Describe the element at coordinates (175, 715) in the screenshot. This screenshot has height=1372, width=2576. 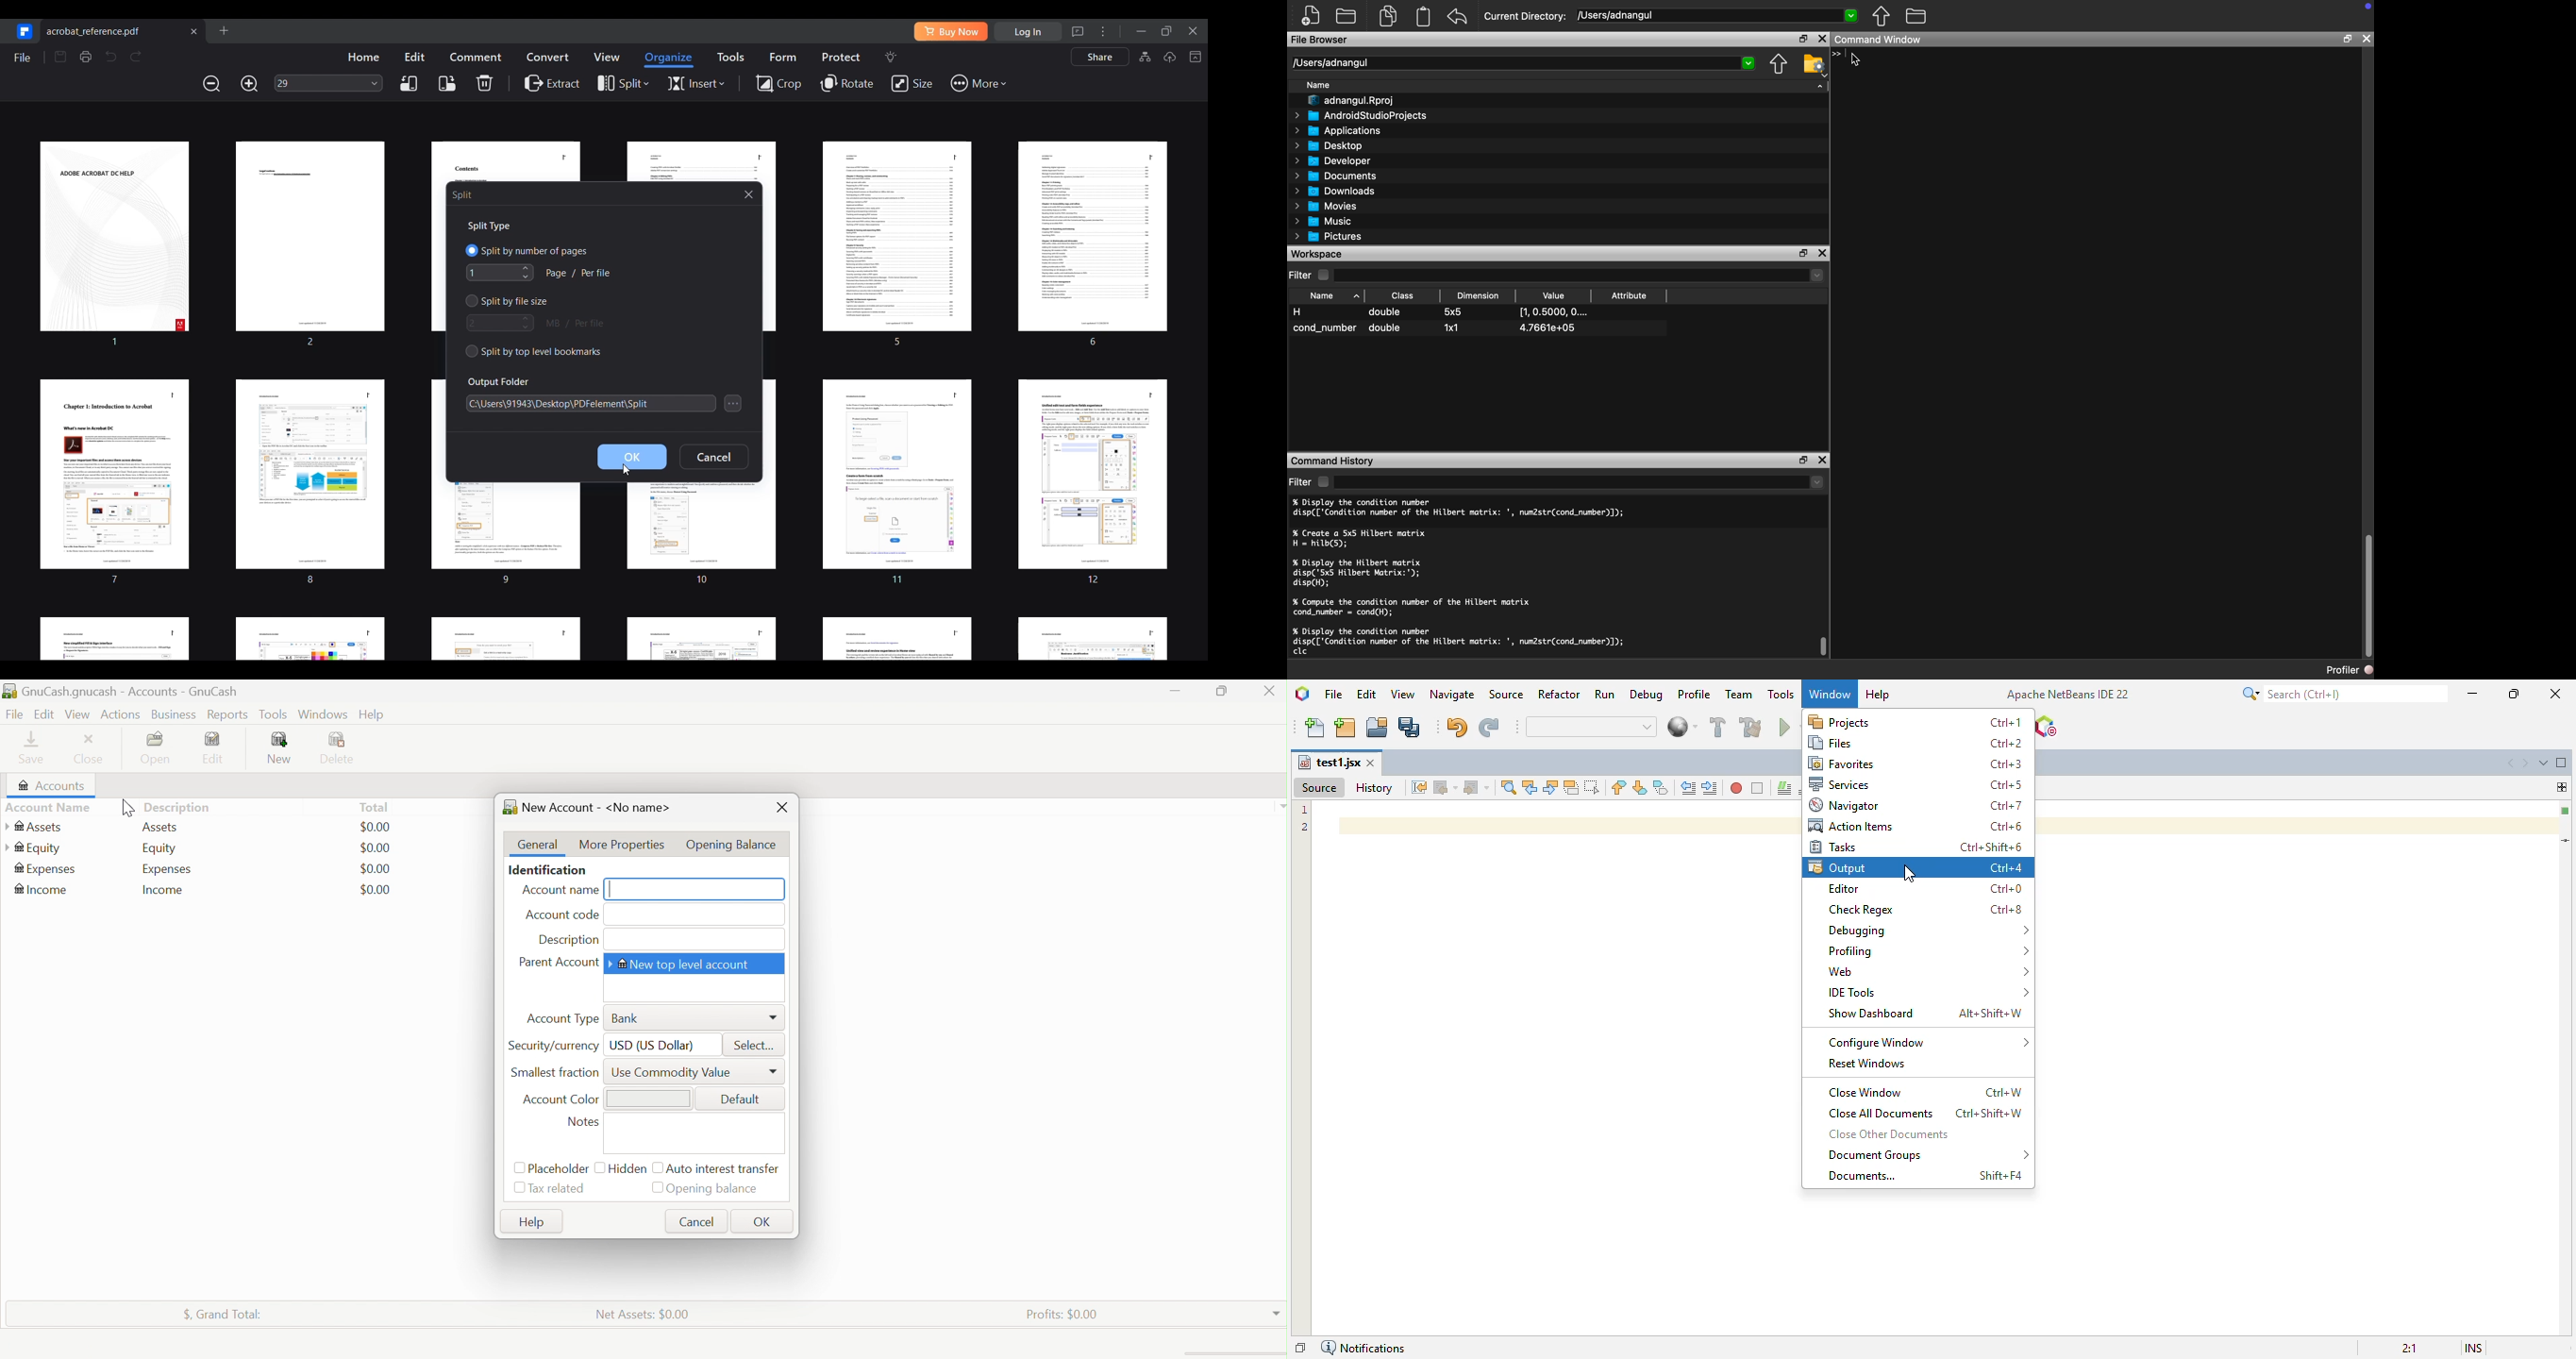
I see `Business` at that location.